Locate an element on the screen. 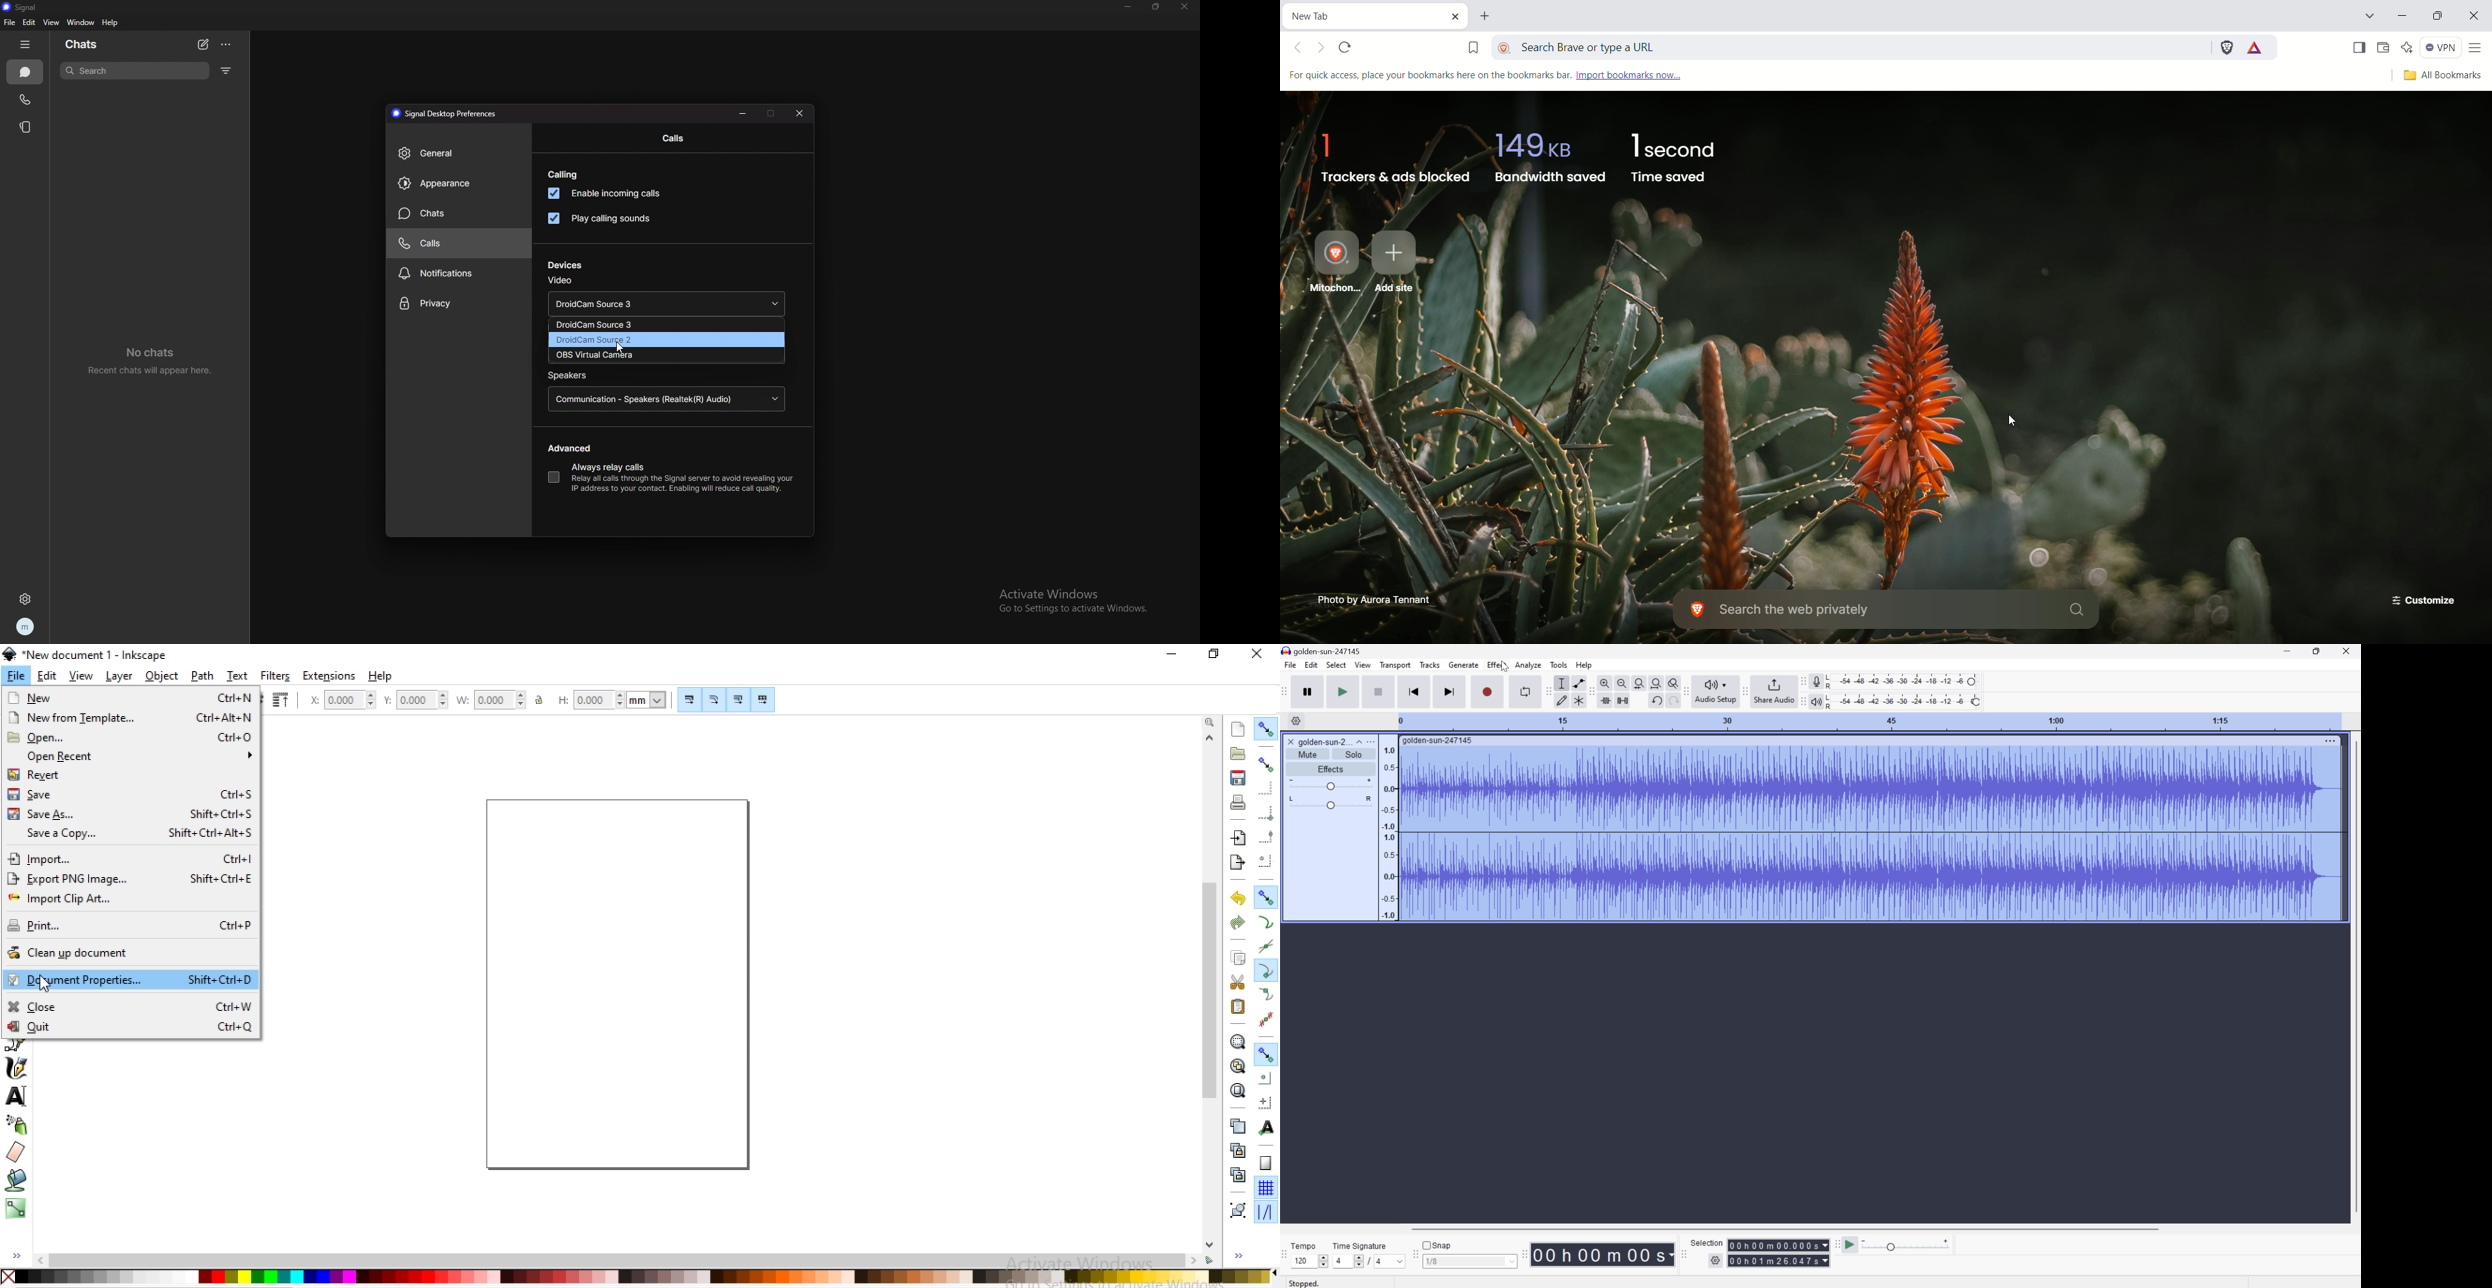 The height and width of the screenshot is (1288, 2492). create s document with default template is located at coordinates (1239, 728).